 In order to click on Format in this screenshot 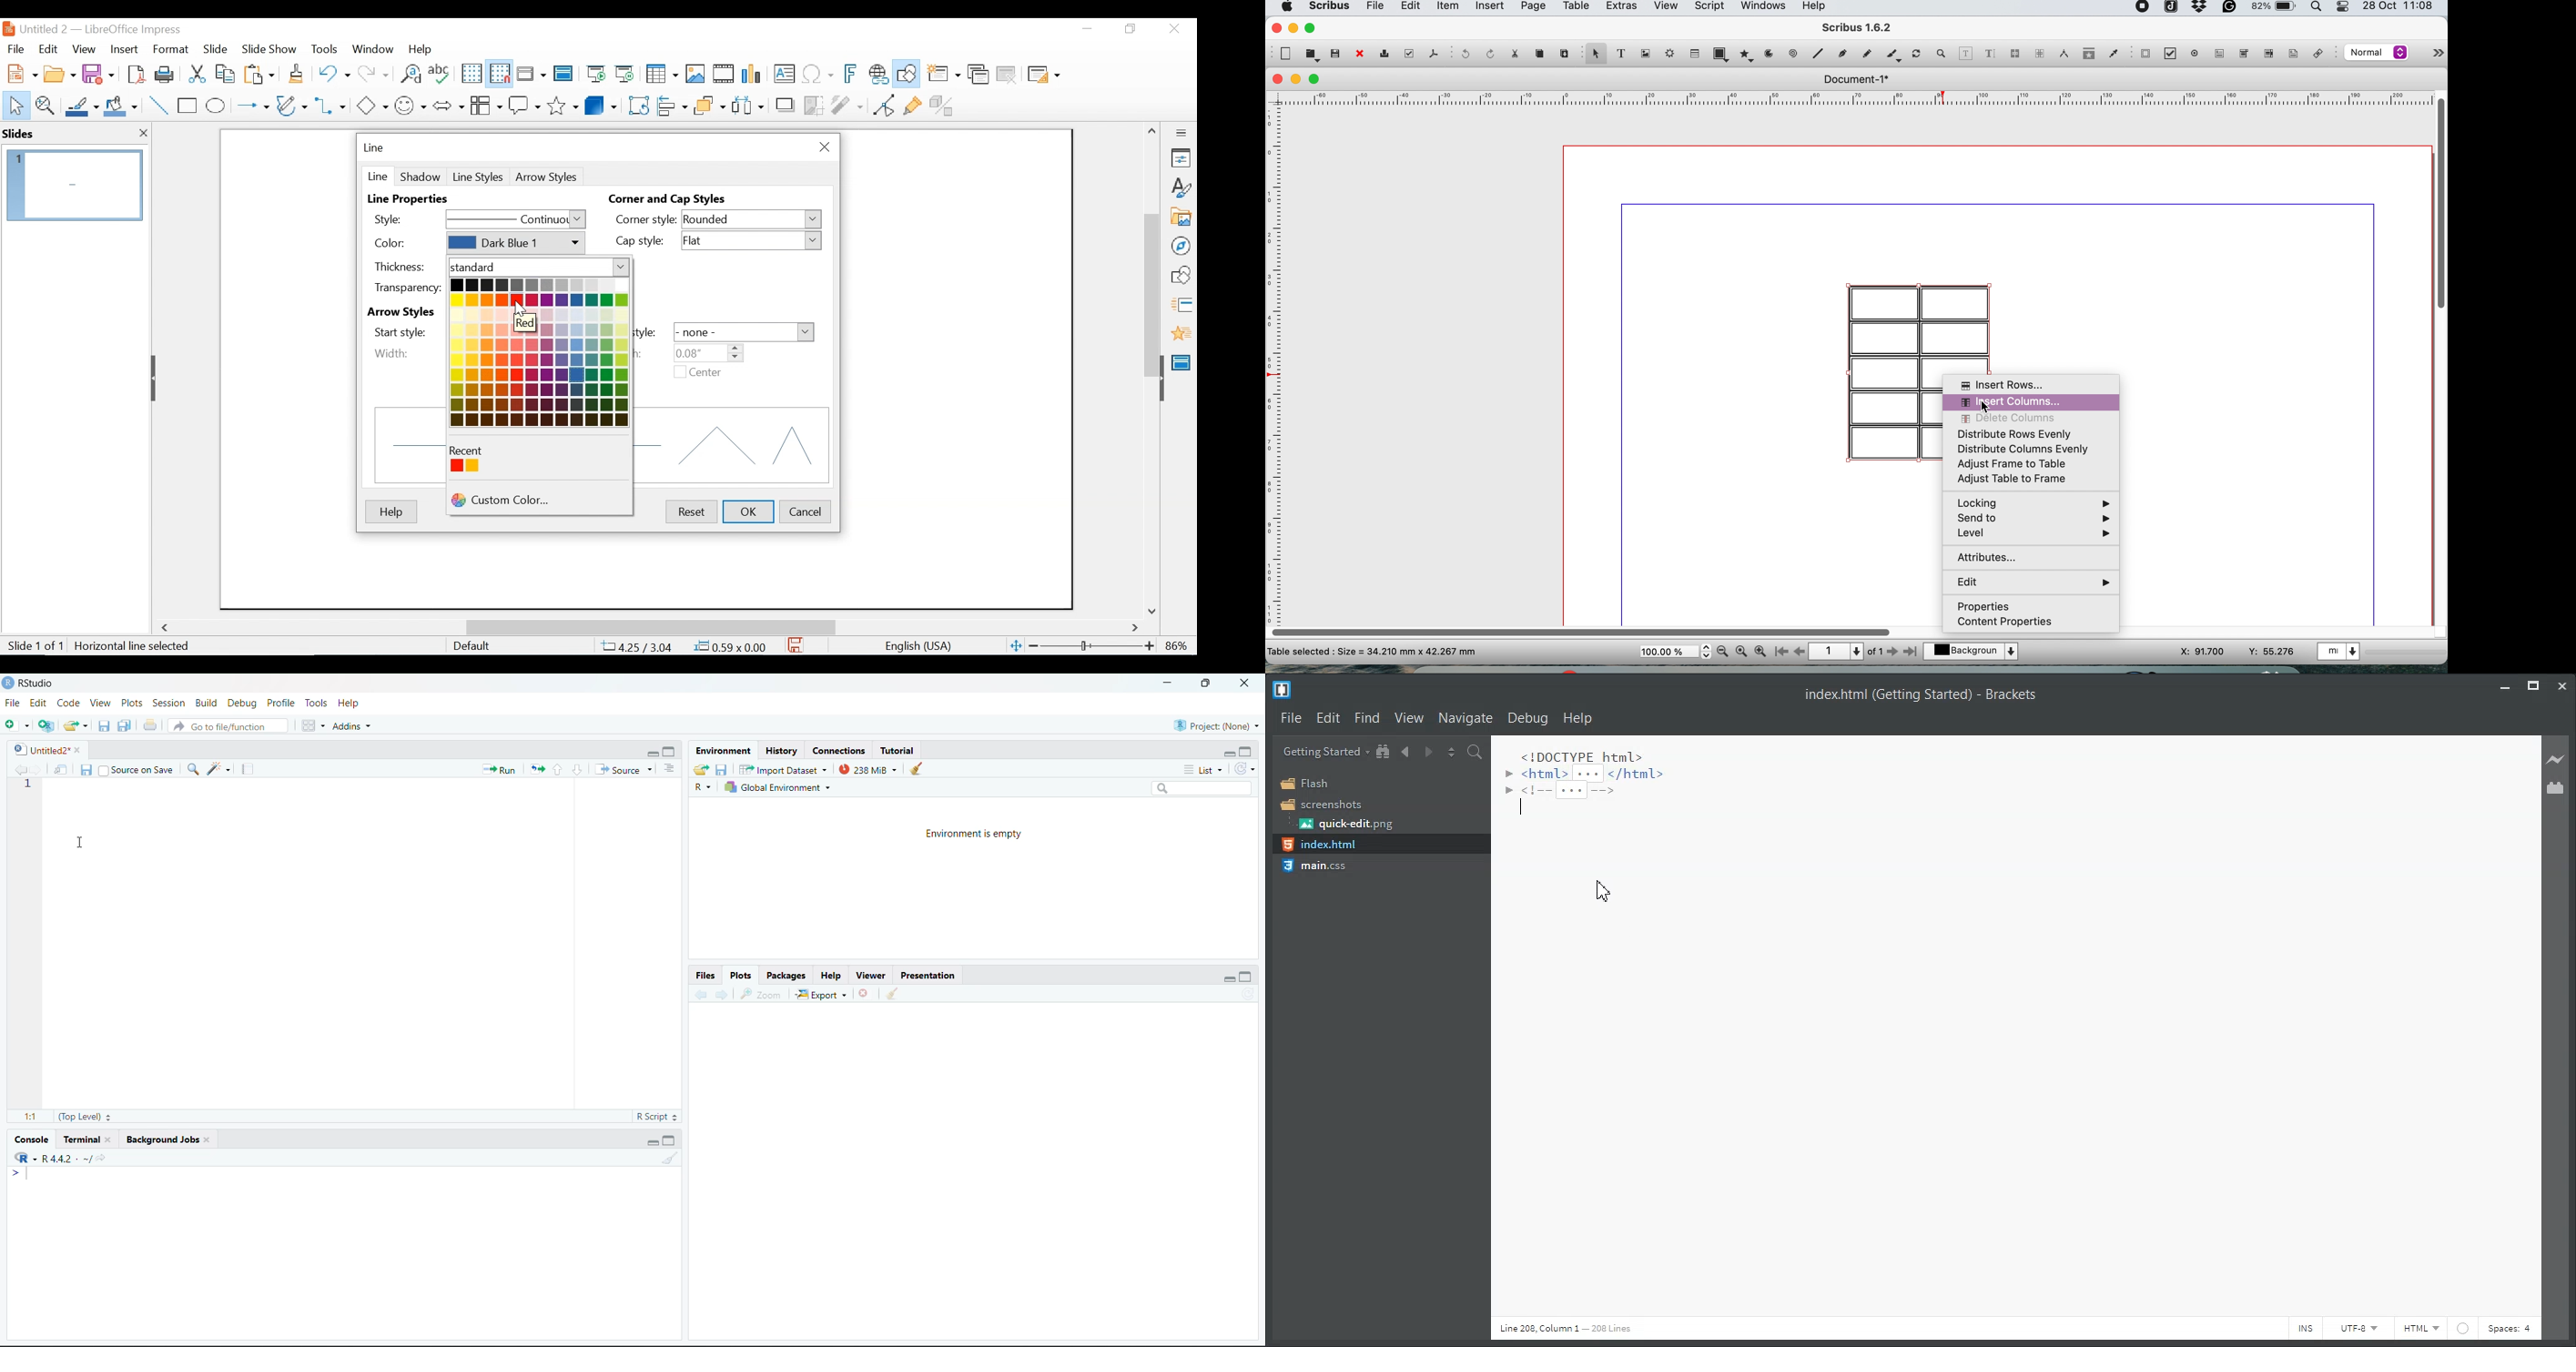, I will do `click(172, 49)`.